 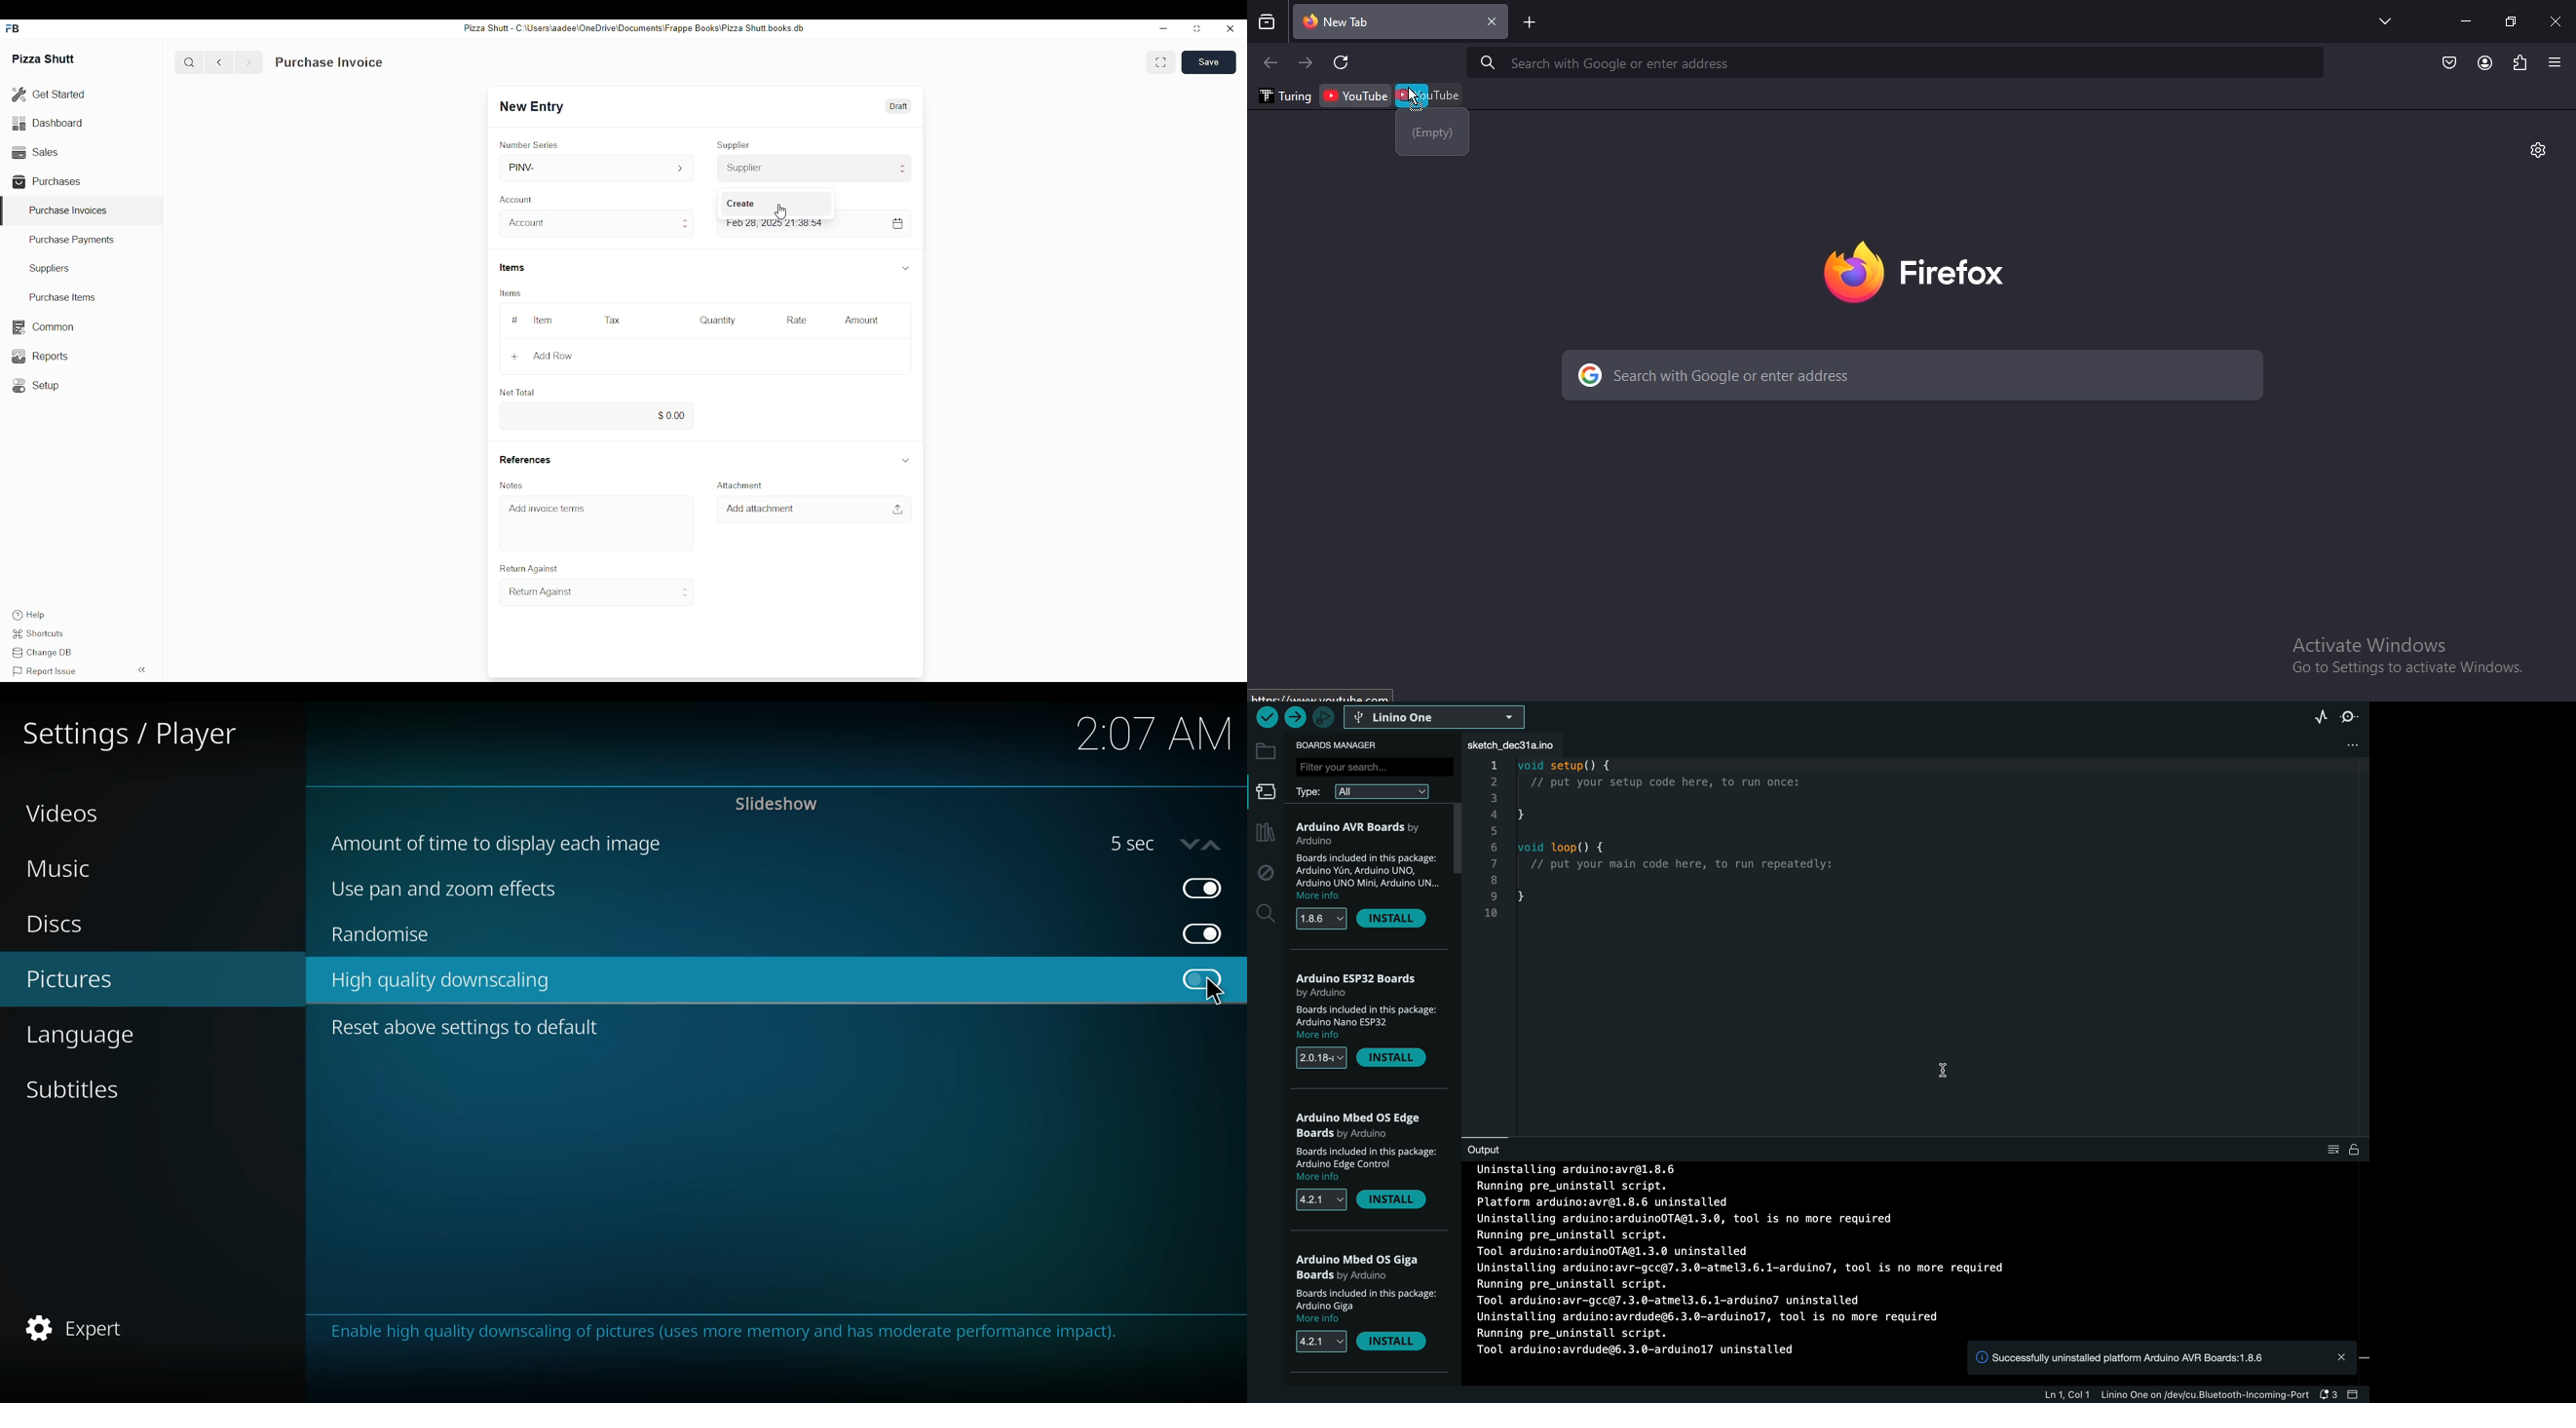 I want to click on new tab, so click(x=1531, y=24).